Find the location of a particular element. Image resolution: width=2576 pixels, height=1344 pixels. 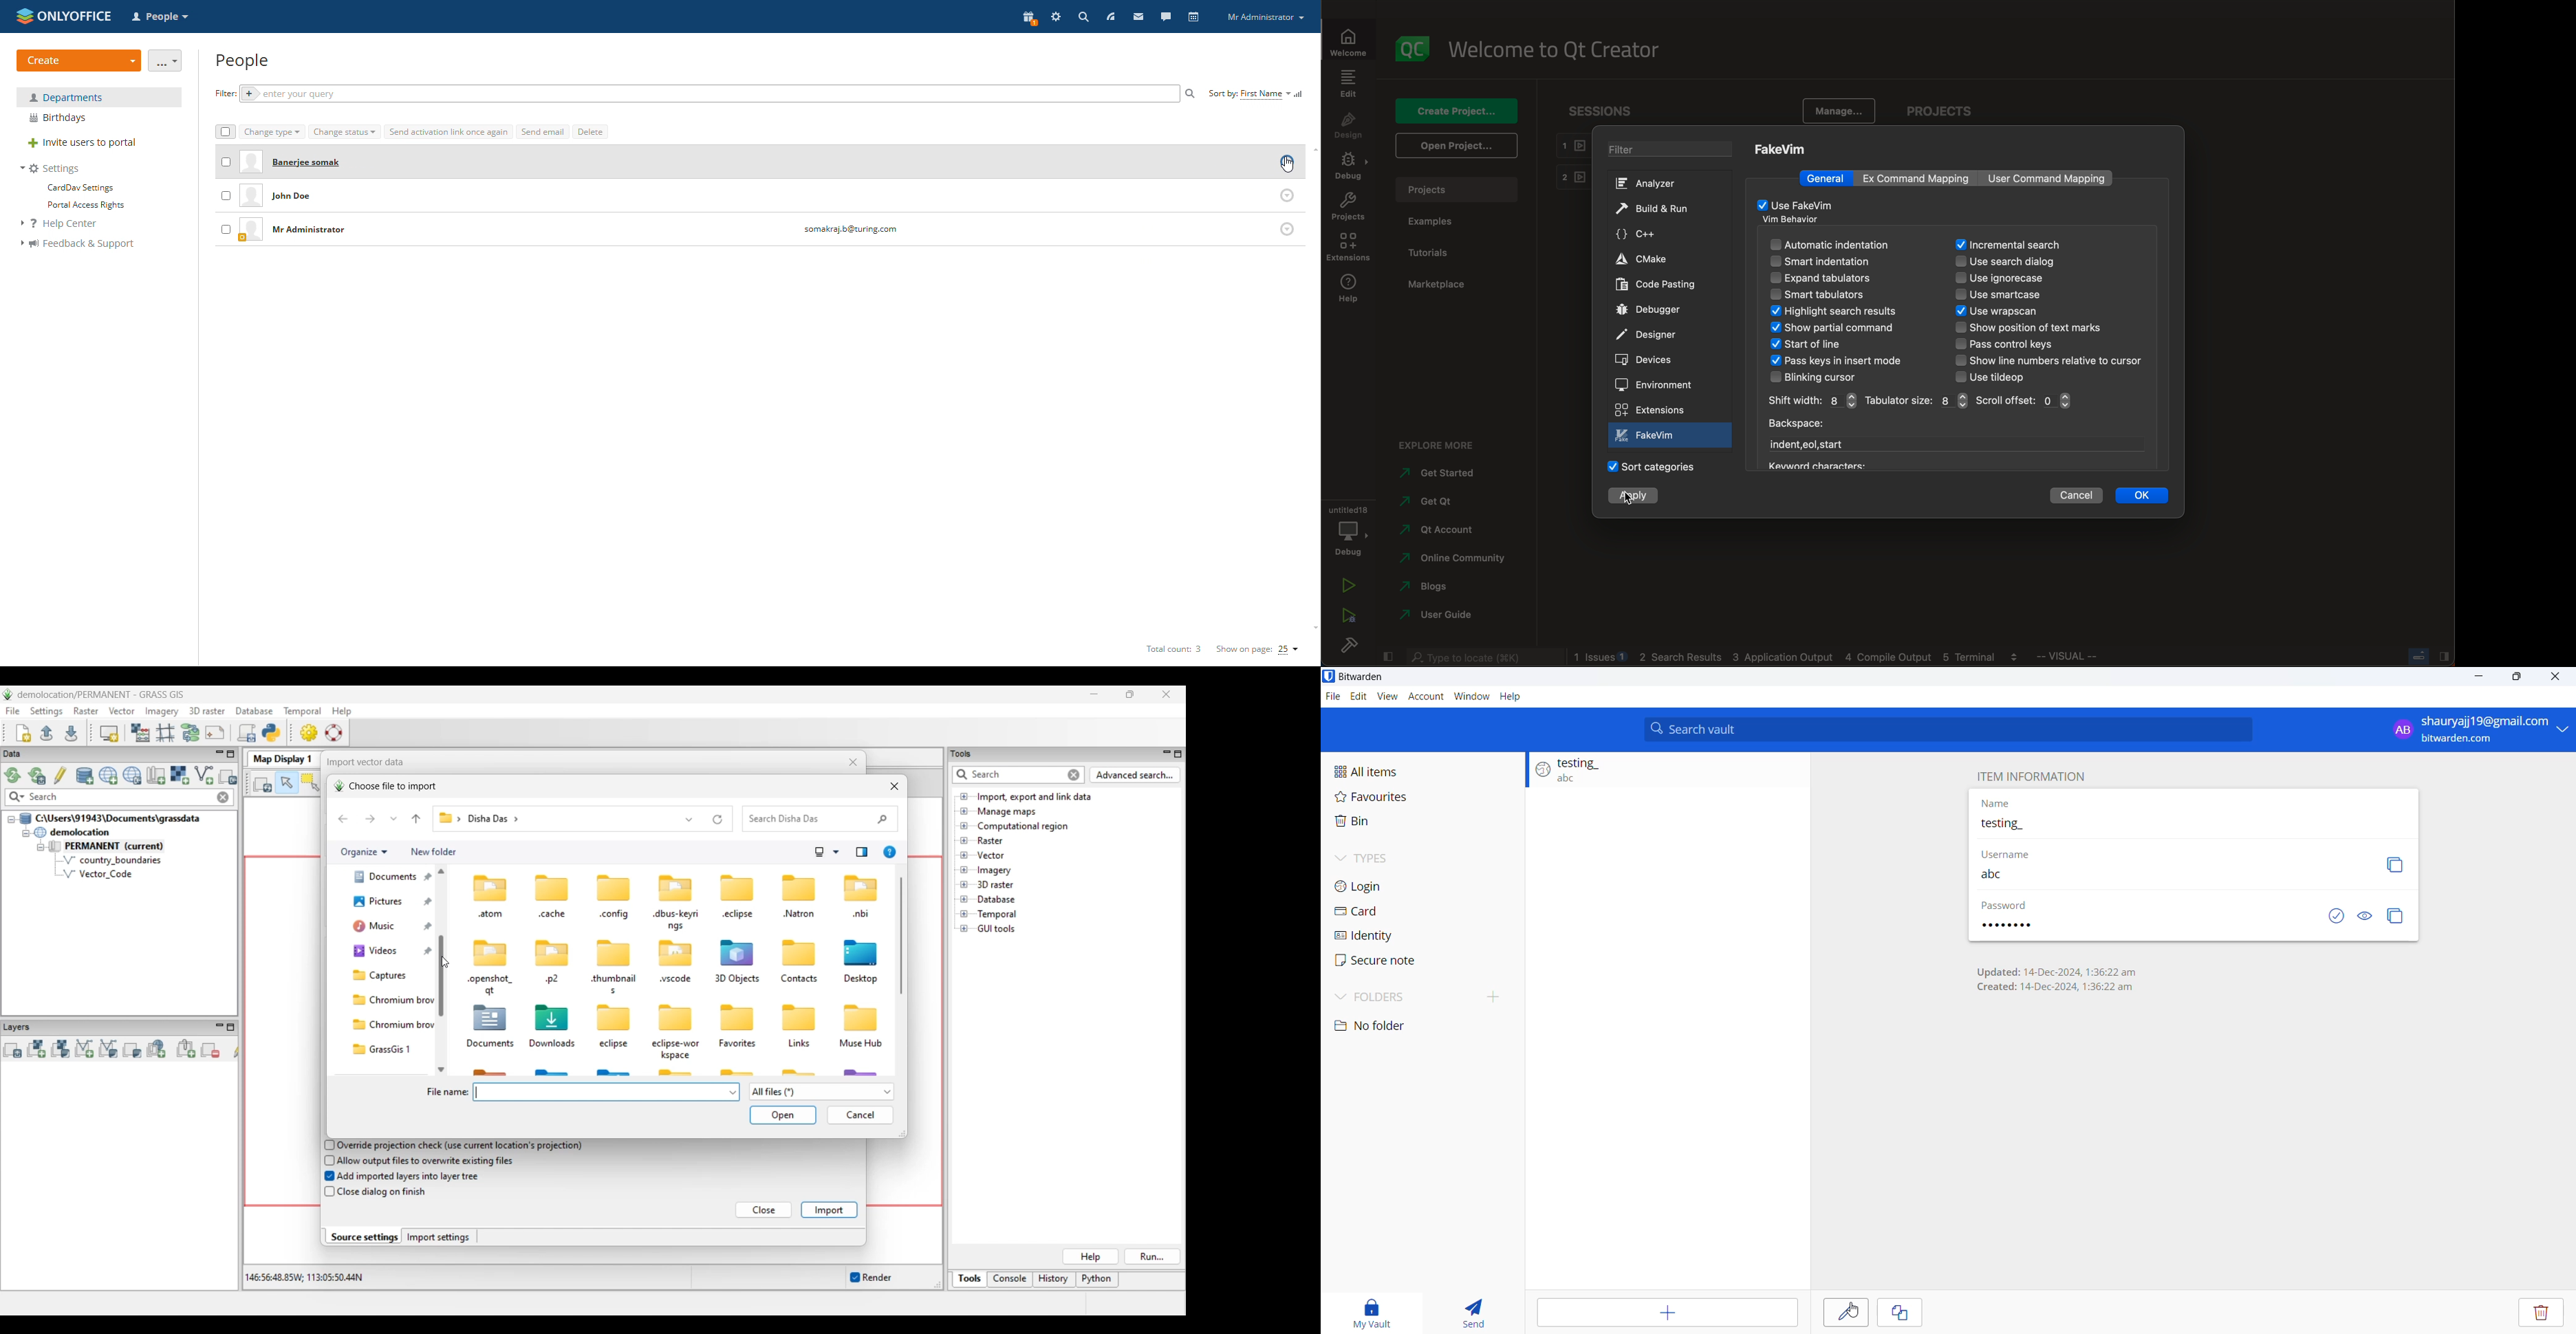

text marks is located at coordinates (2031, 330).